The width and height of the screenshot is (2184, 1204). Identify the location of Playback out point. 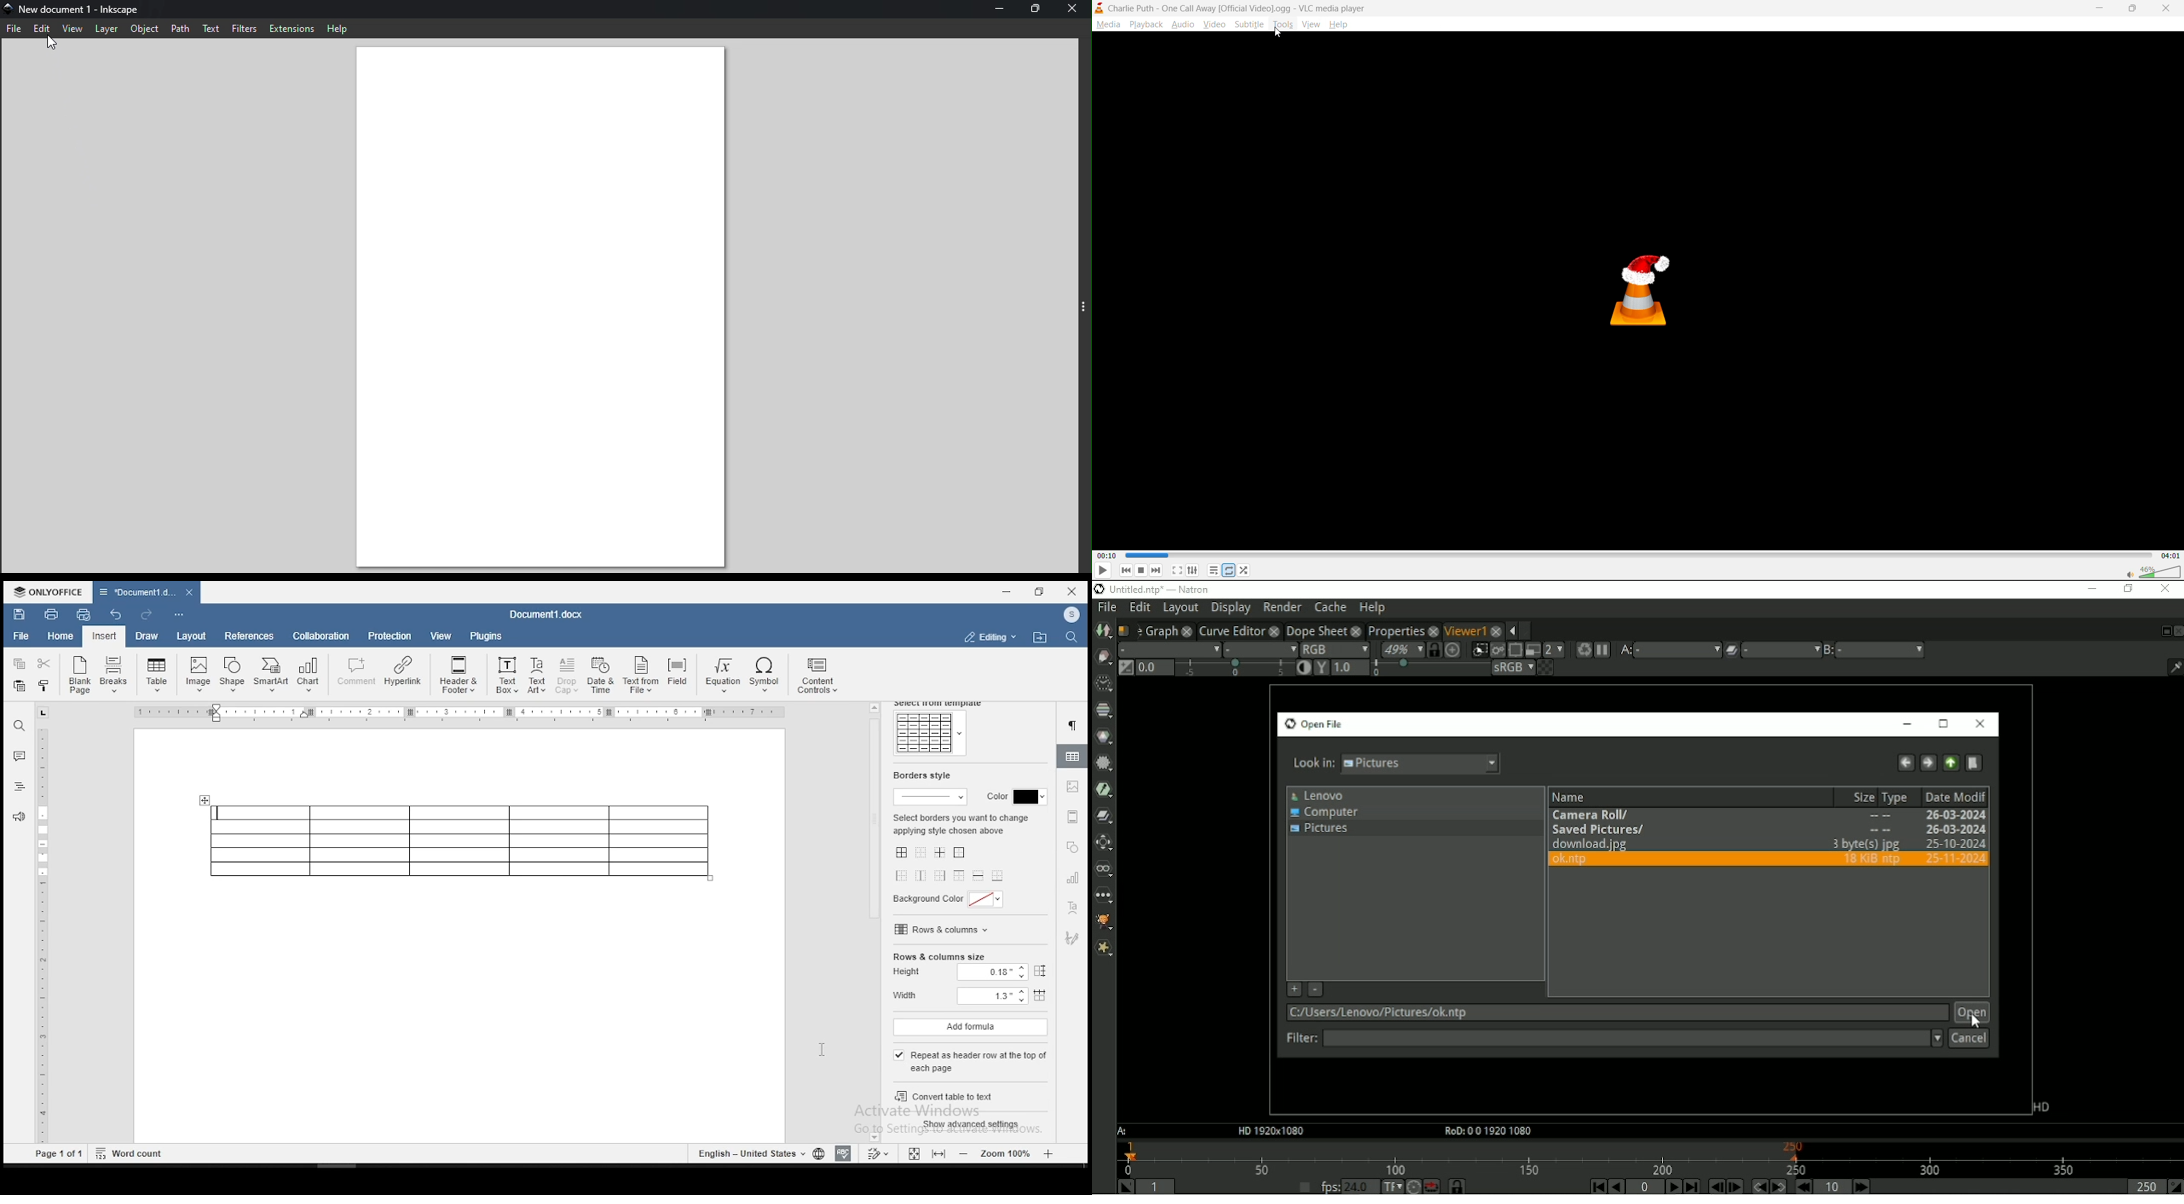
(2144, 1186).